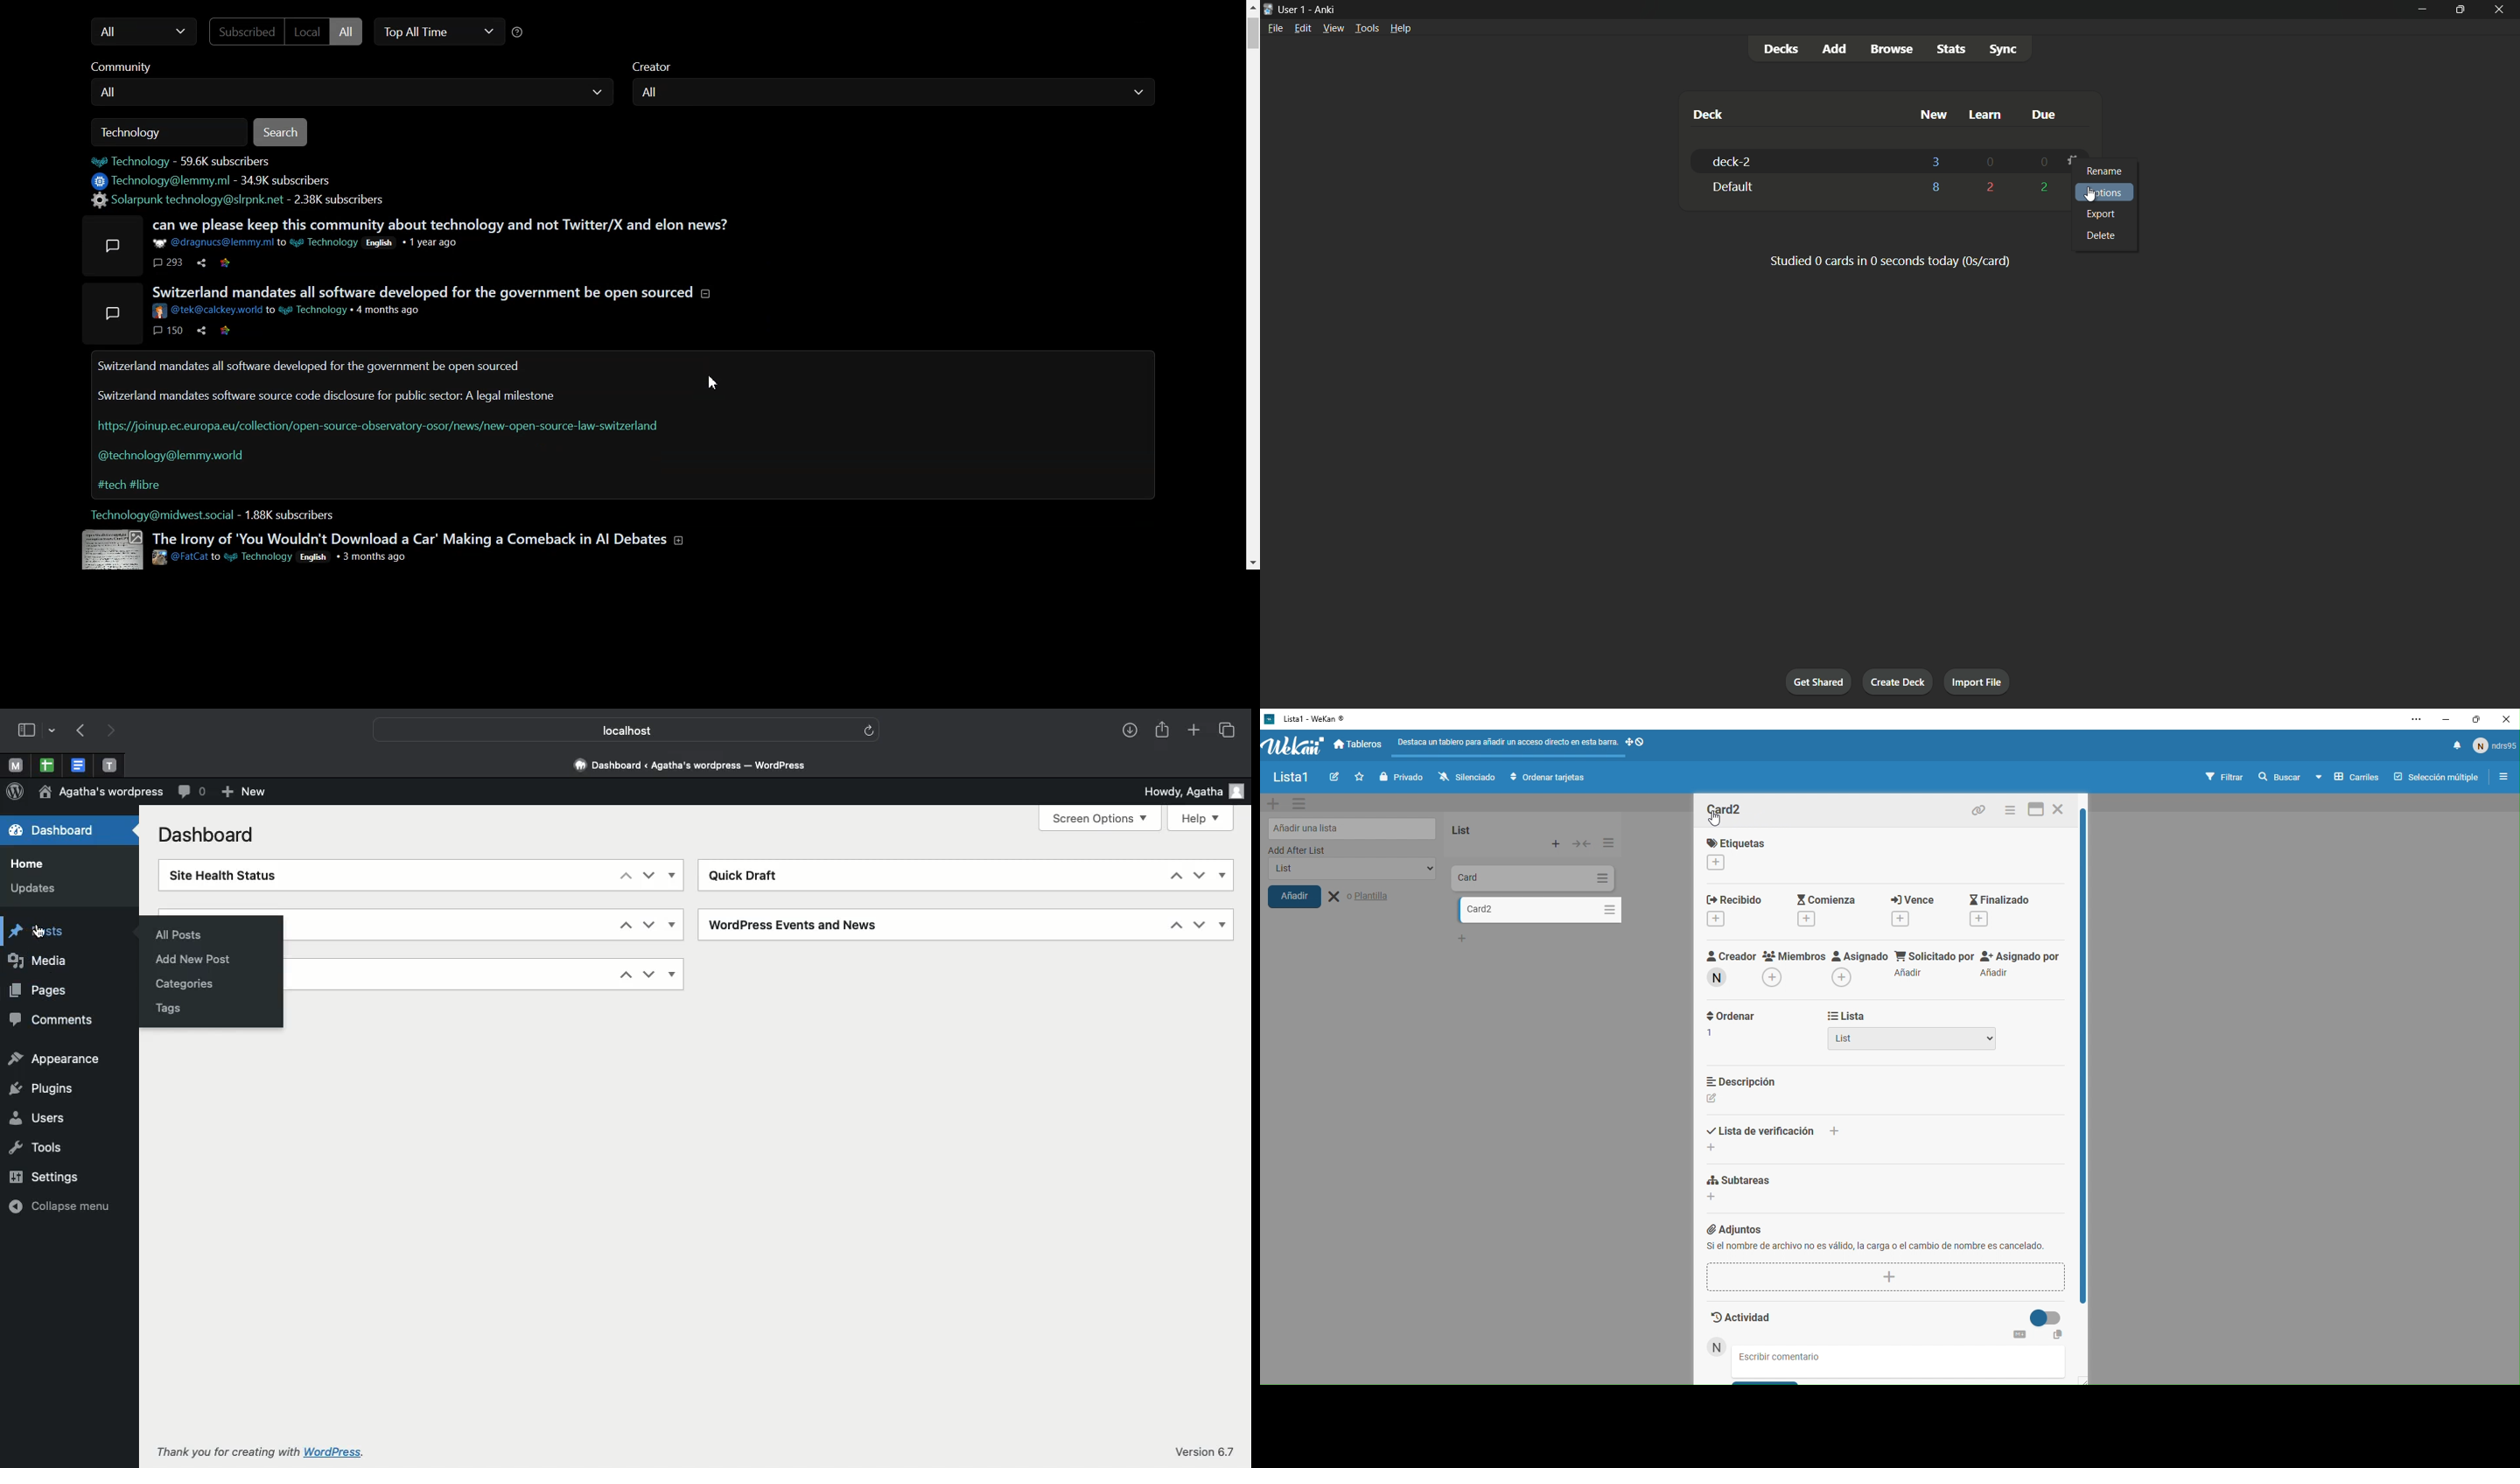 This screenshot has height=1484, width=2520. Describe the element at coordinates (1731, 161) in the screenshot. I see `deck-2` at that location.